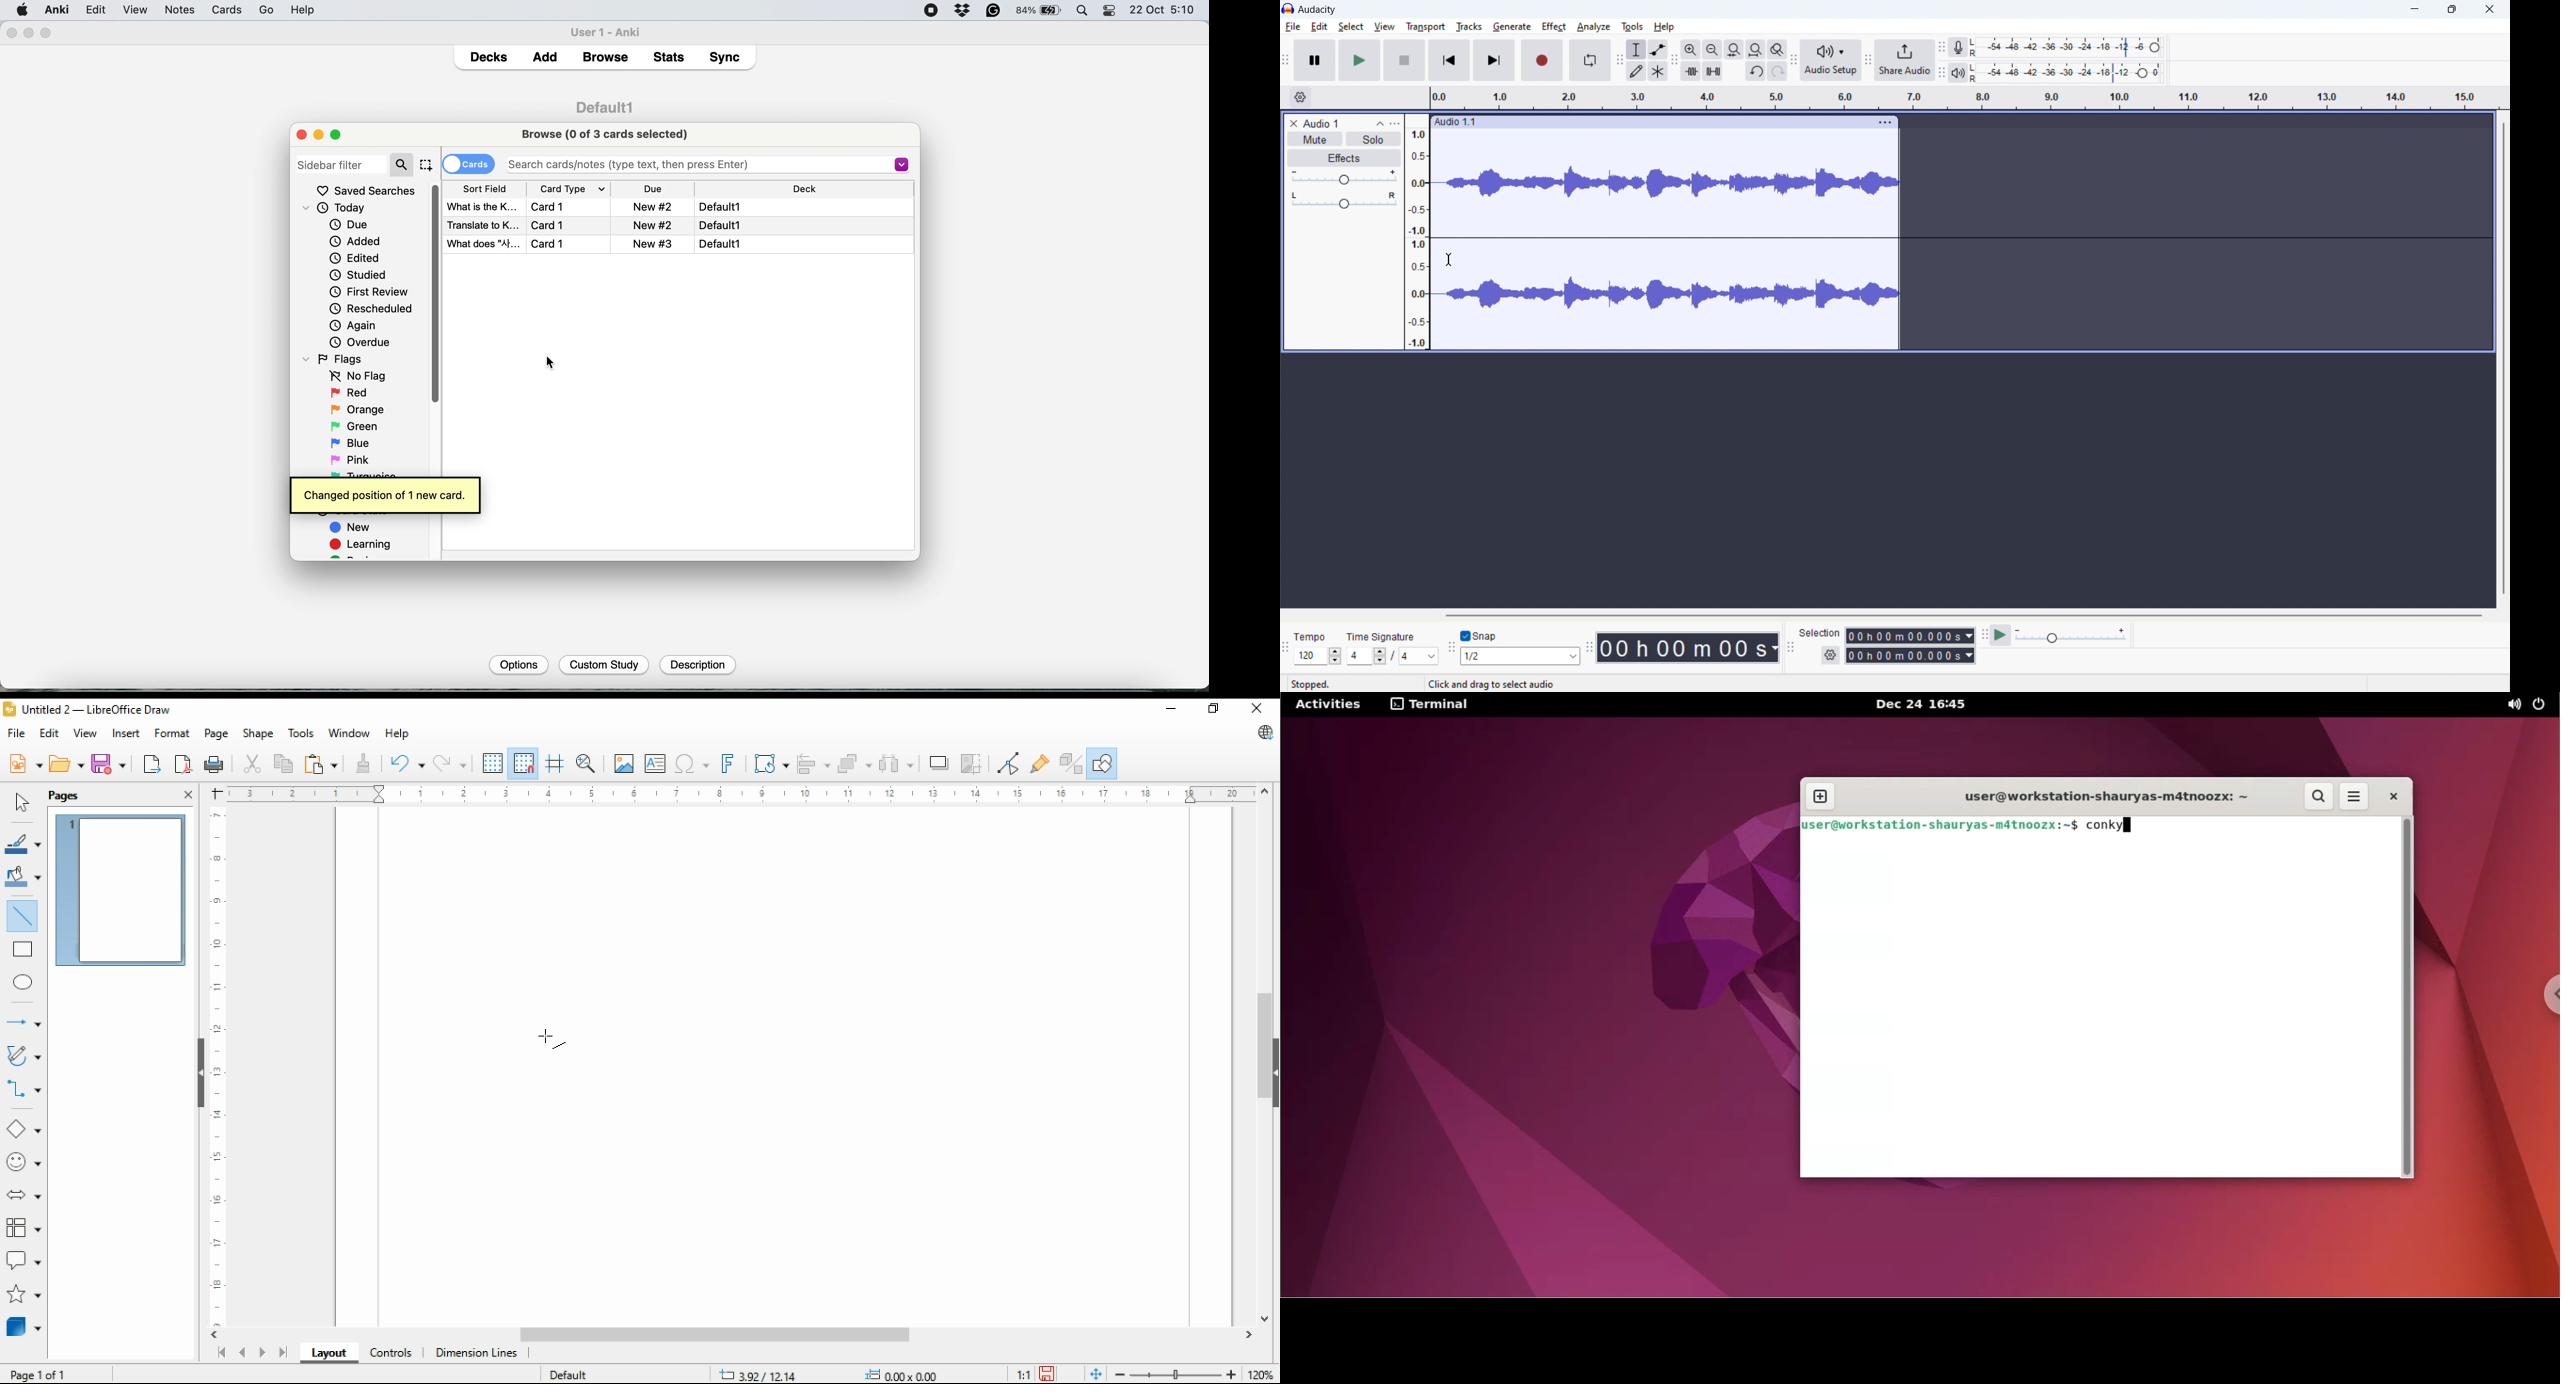 Image resolution: width=2576 pixels, height=1400 pixels. I want to click on time signature toolbar, so click(1286, 650).